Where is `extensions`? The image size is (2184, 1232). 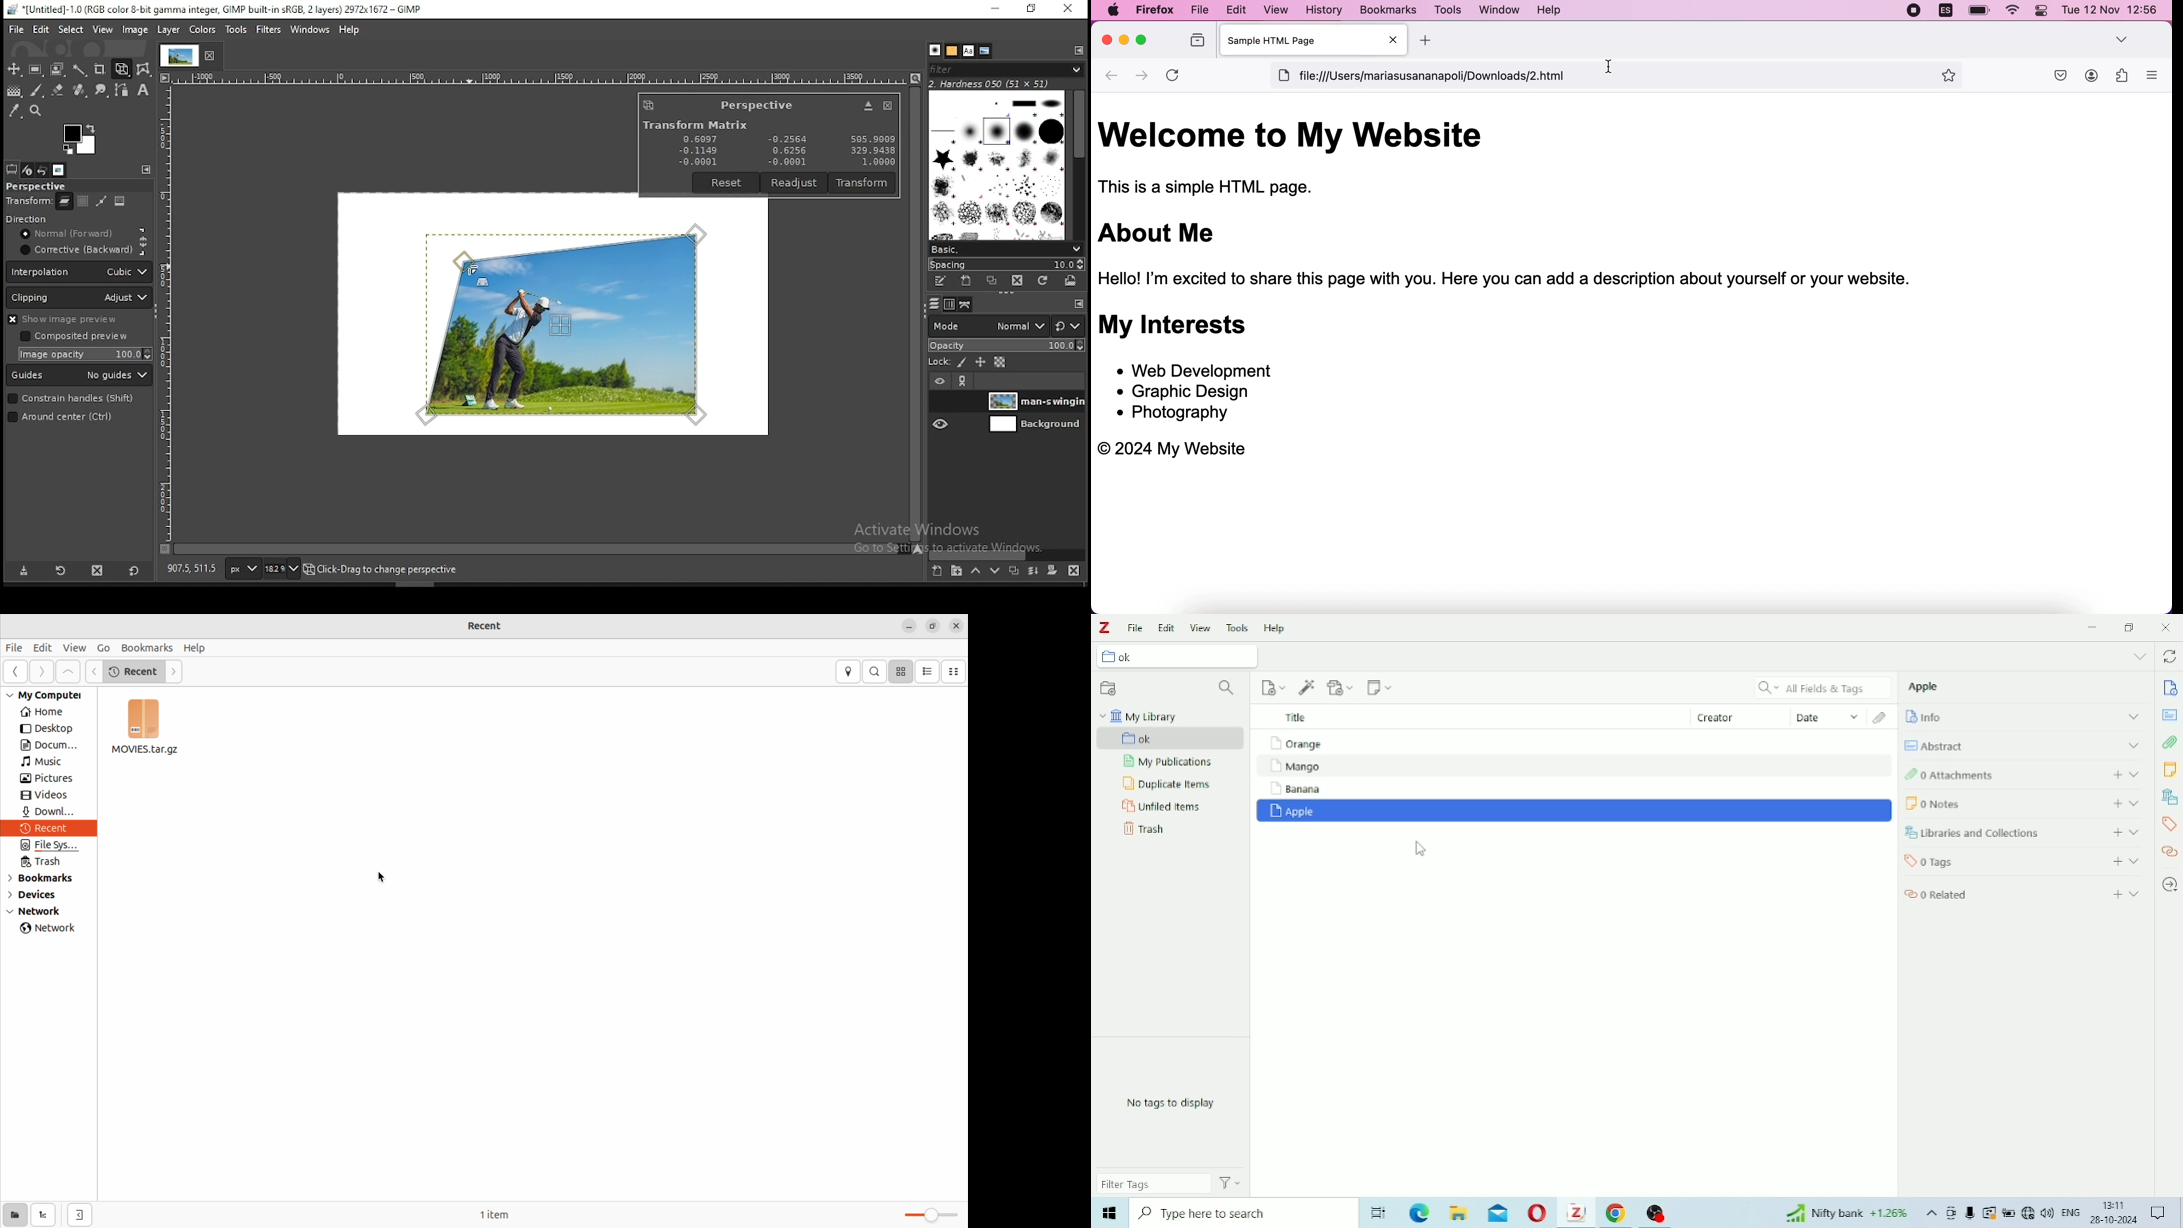 extensions is located at coordinates (2123, 77).